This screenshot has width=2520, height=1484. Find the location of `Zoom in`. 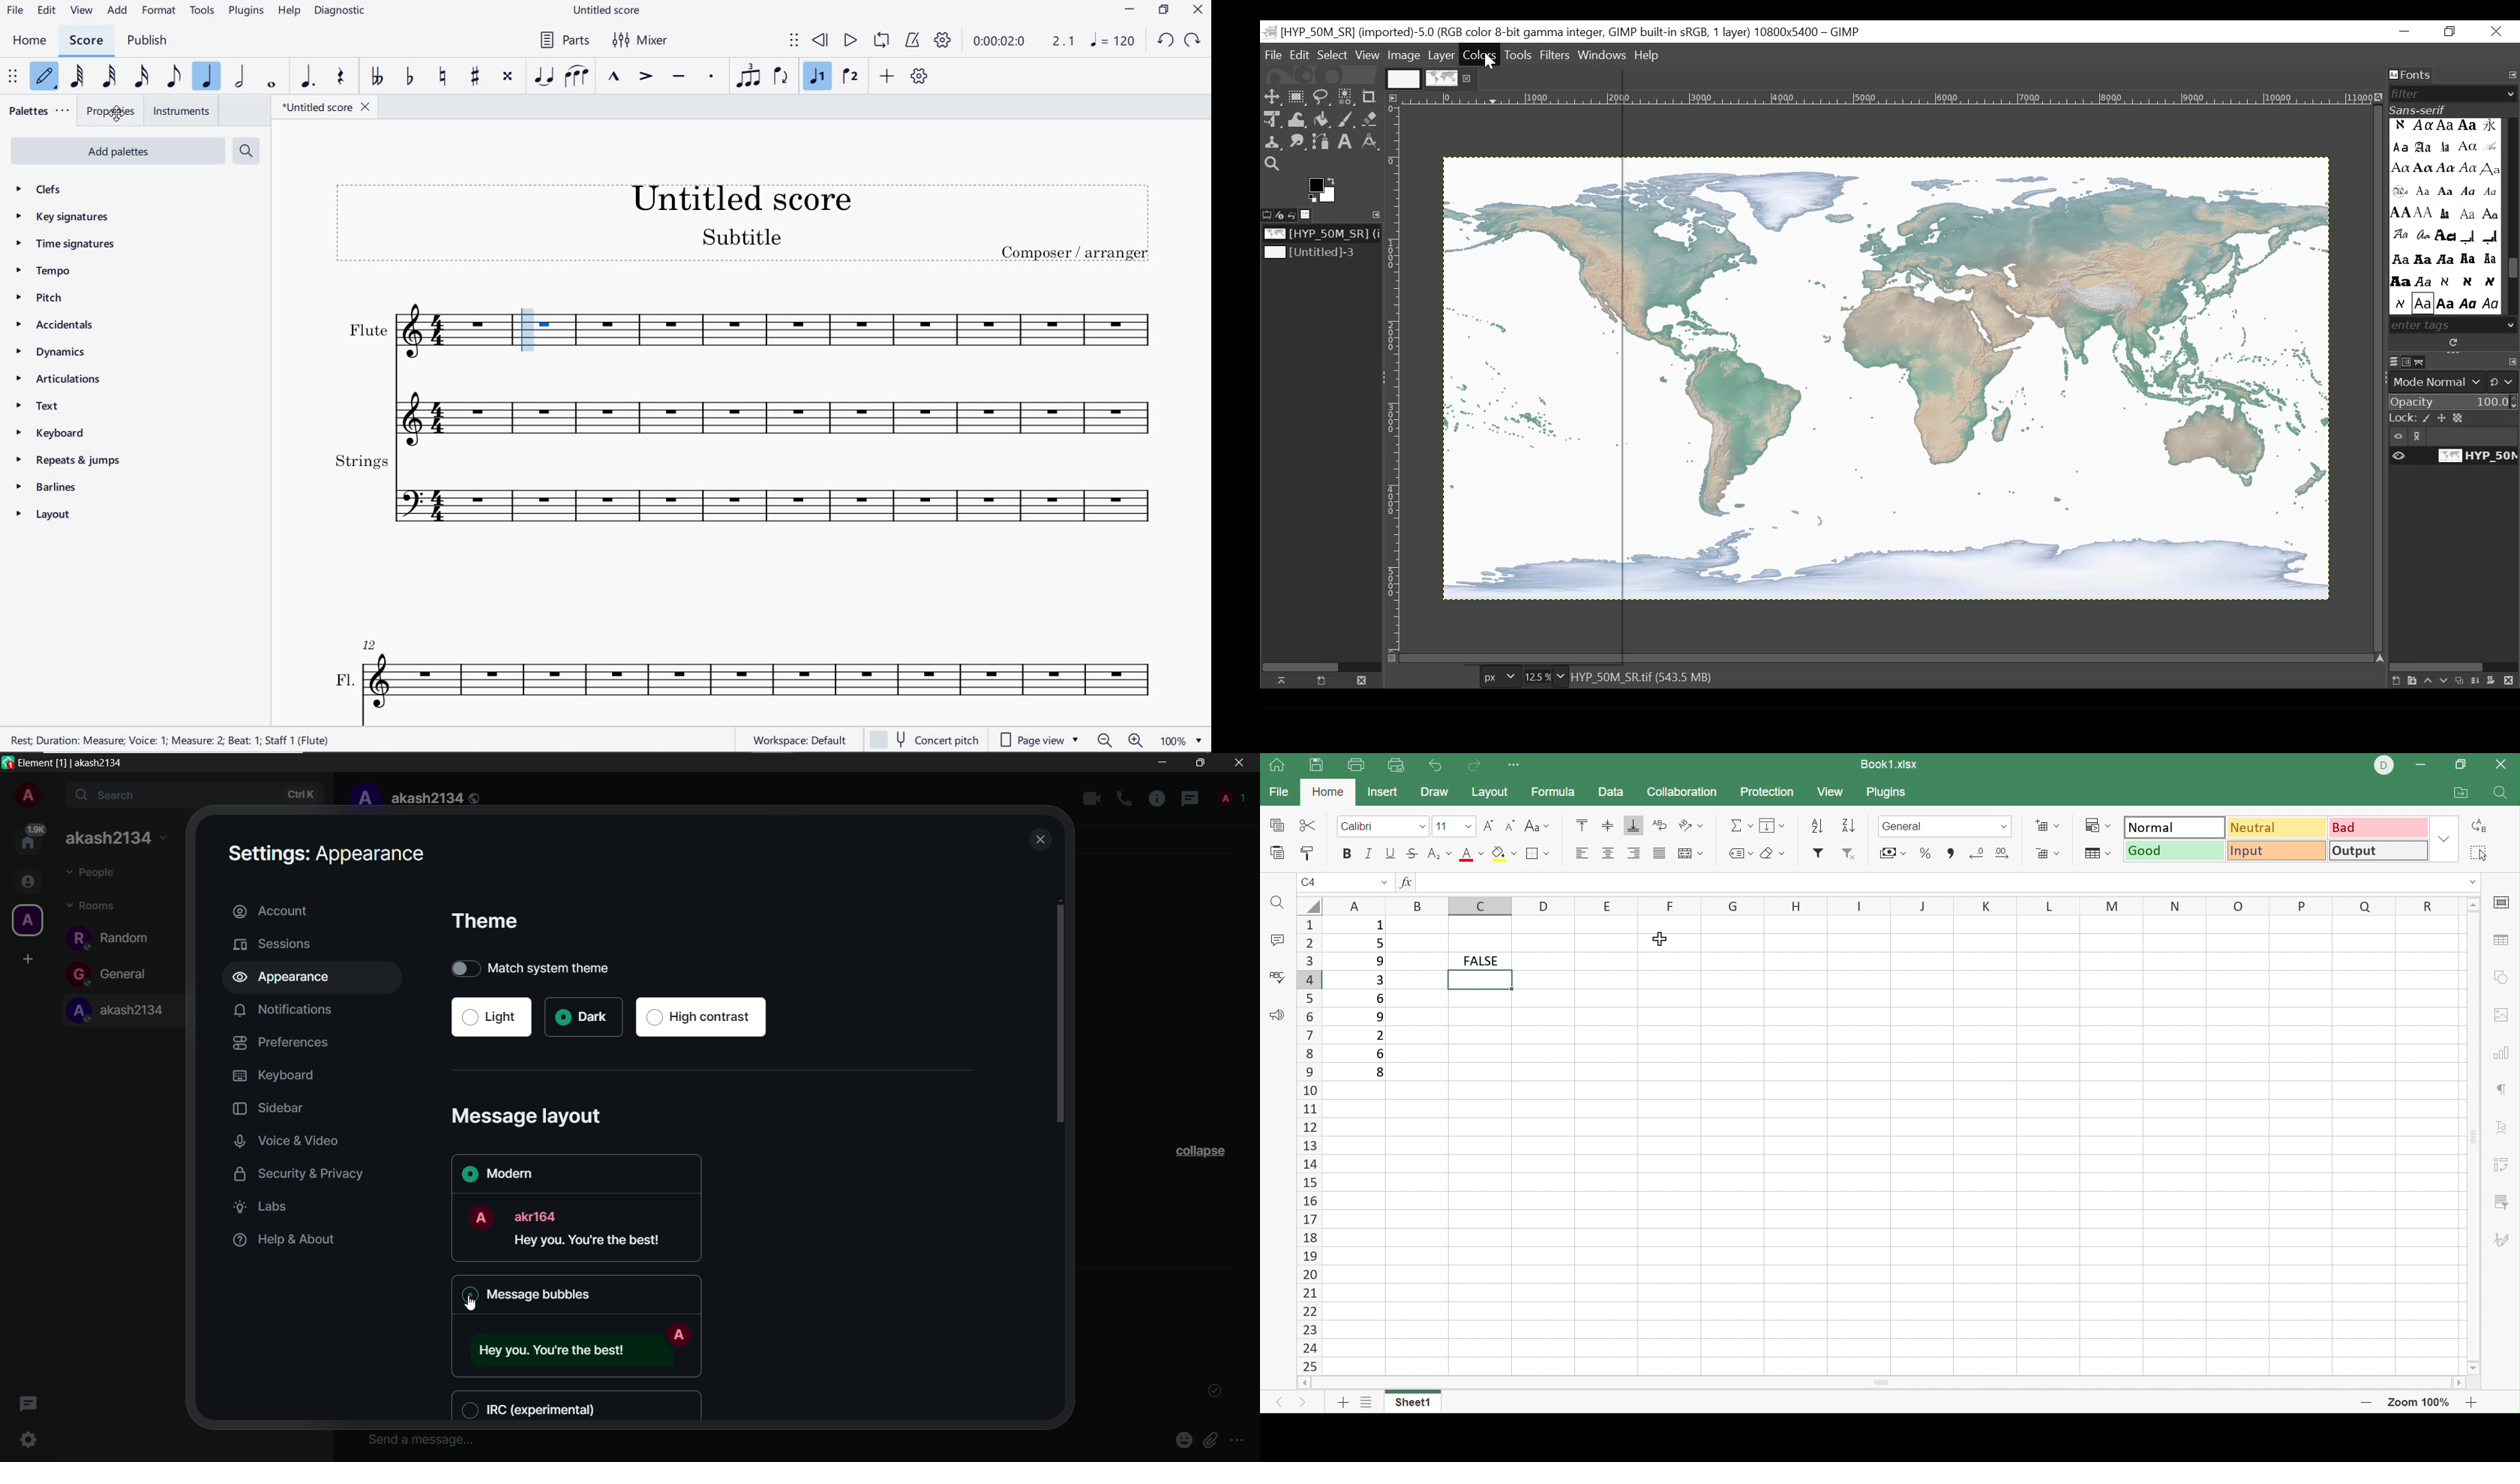

Zoom in is located at coordinates (2475, 1403).